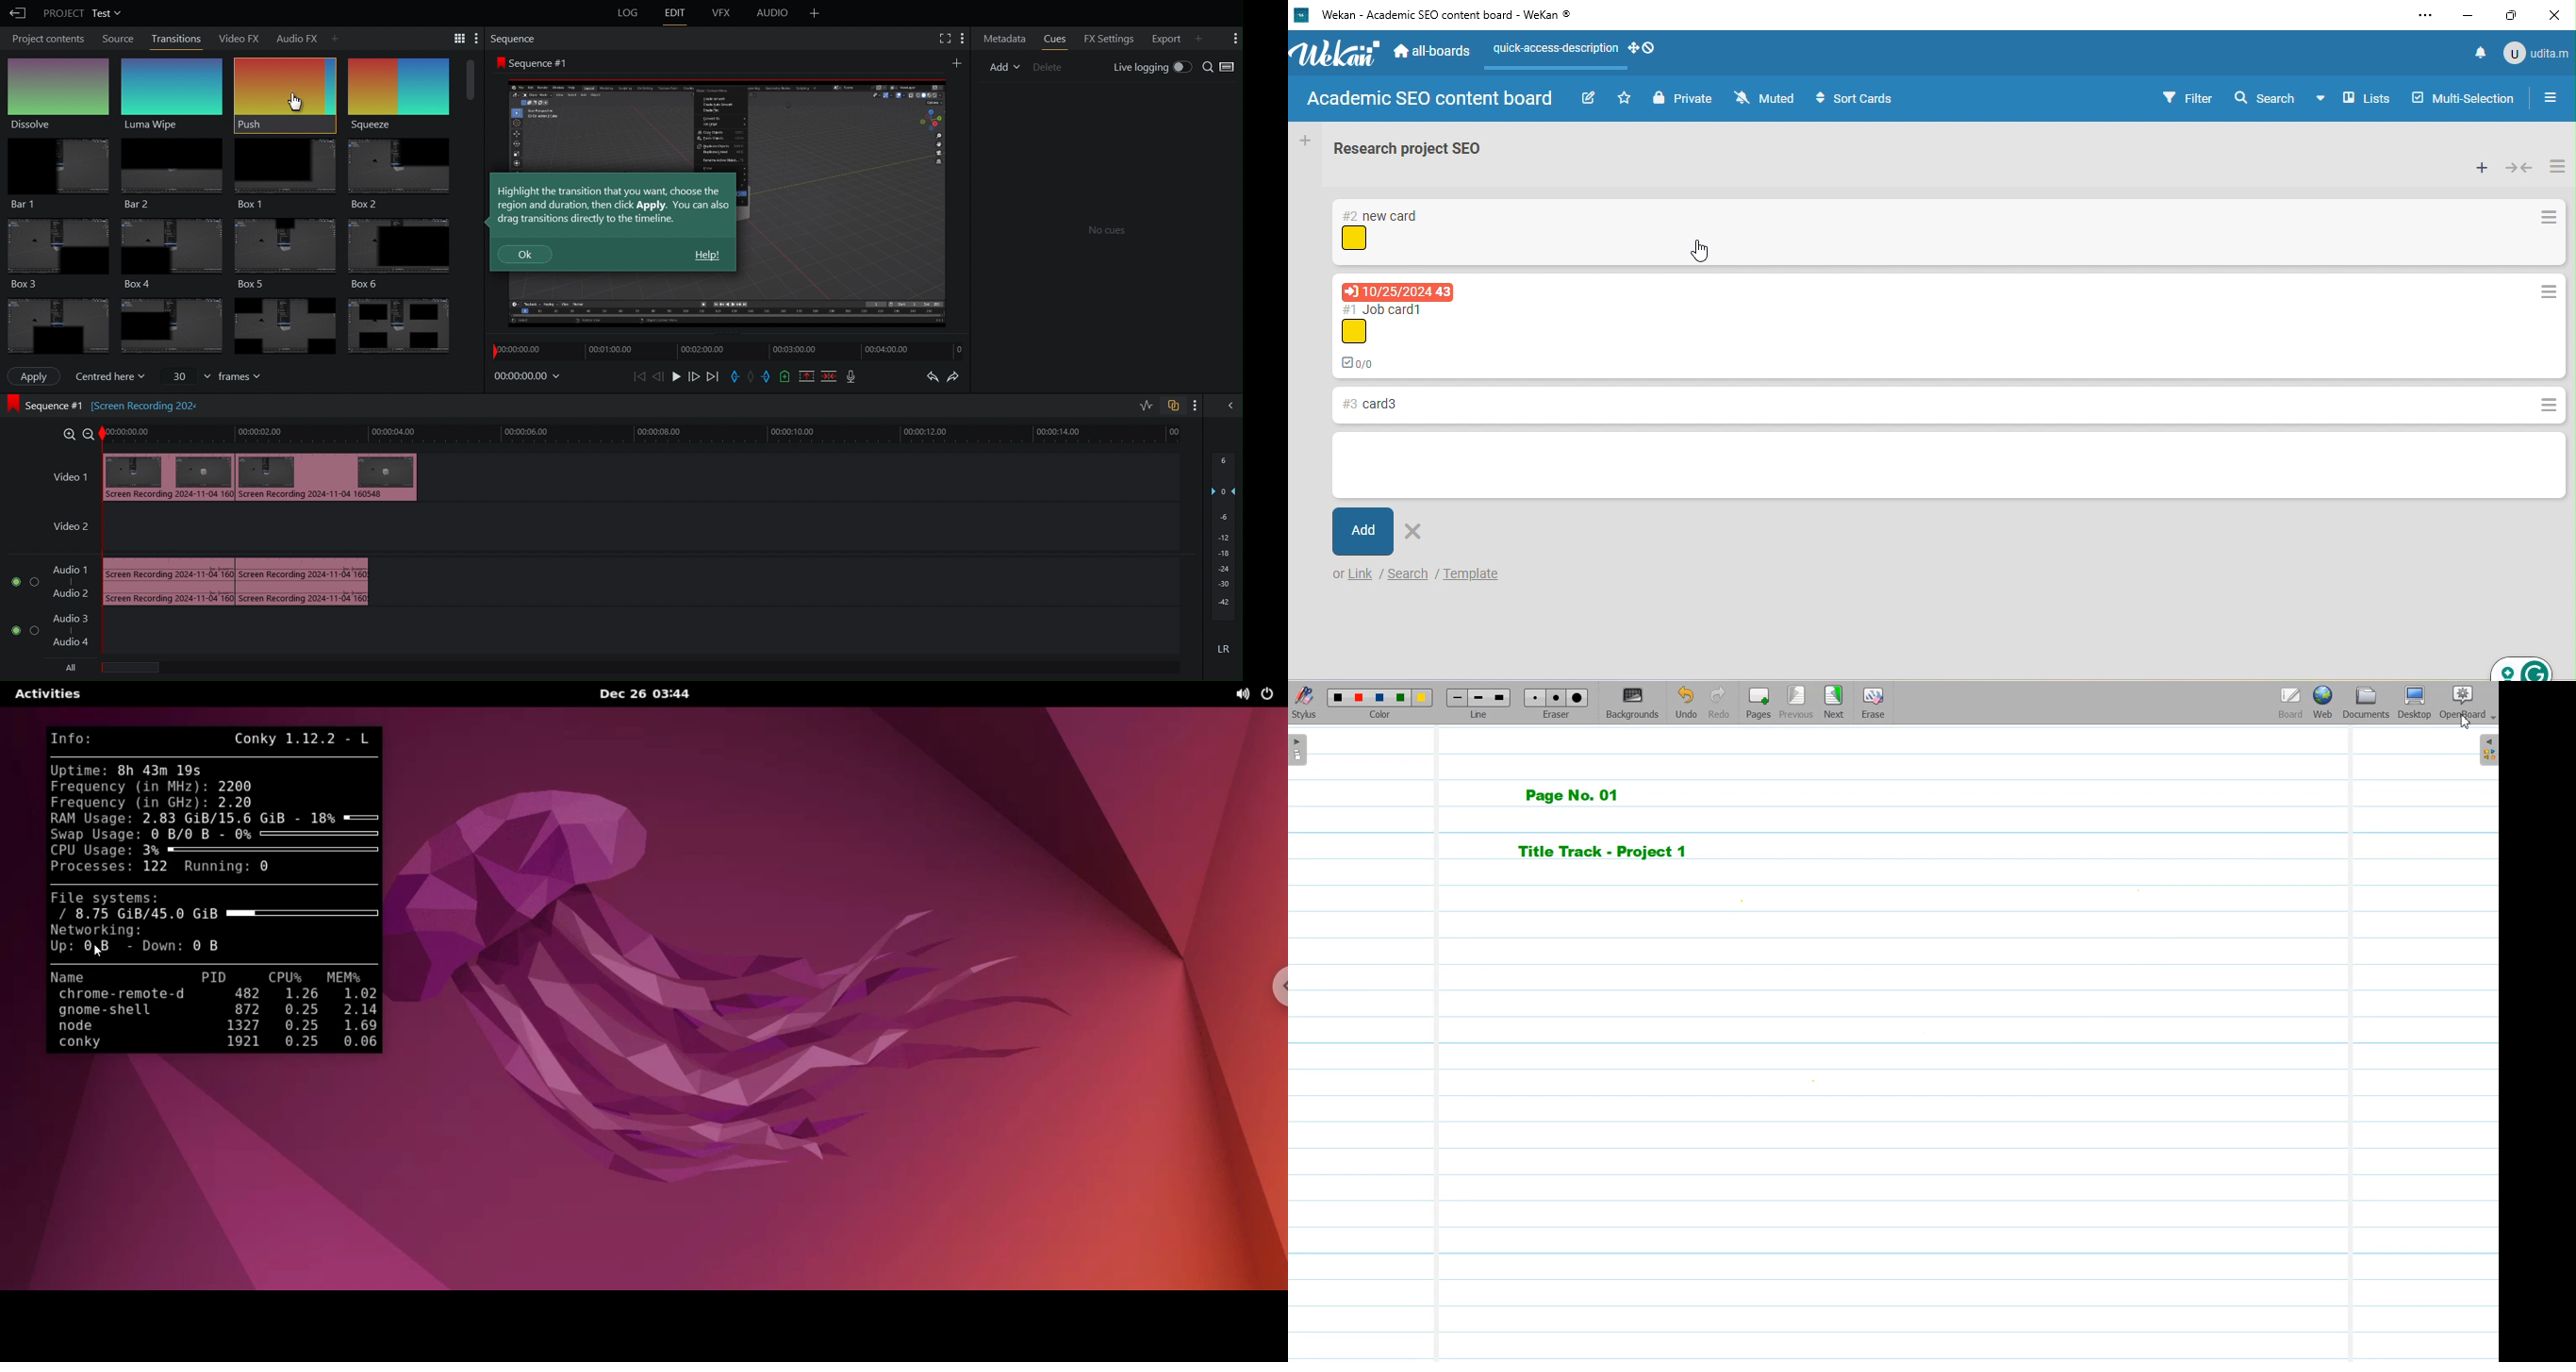  What do you see at coordinates (943, 37) in the screenshot?
I see `Fullscreen` at bounding box center [943, 37].